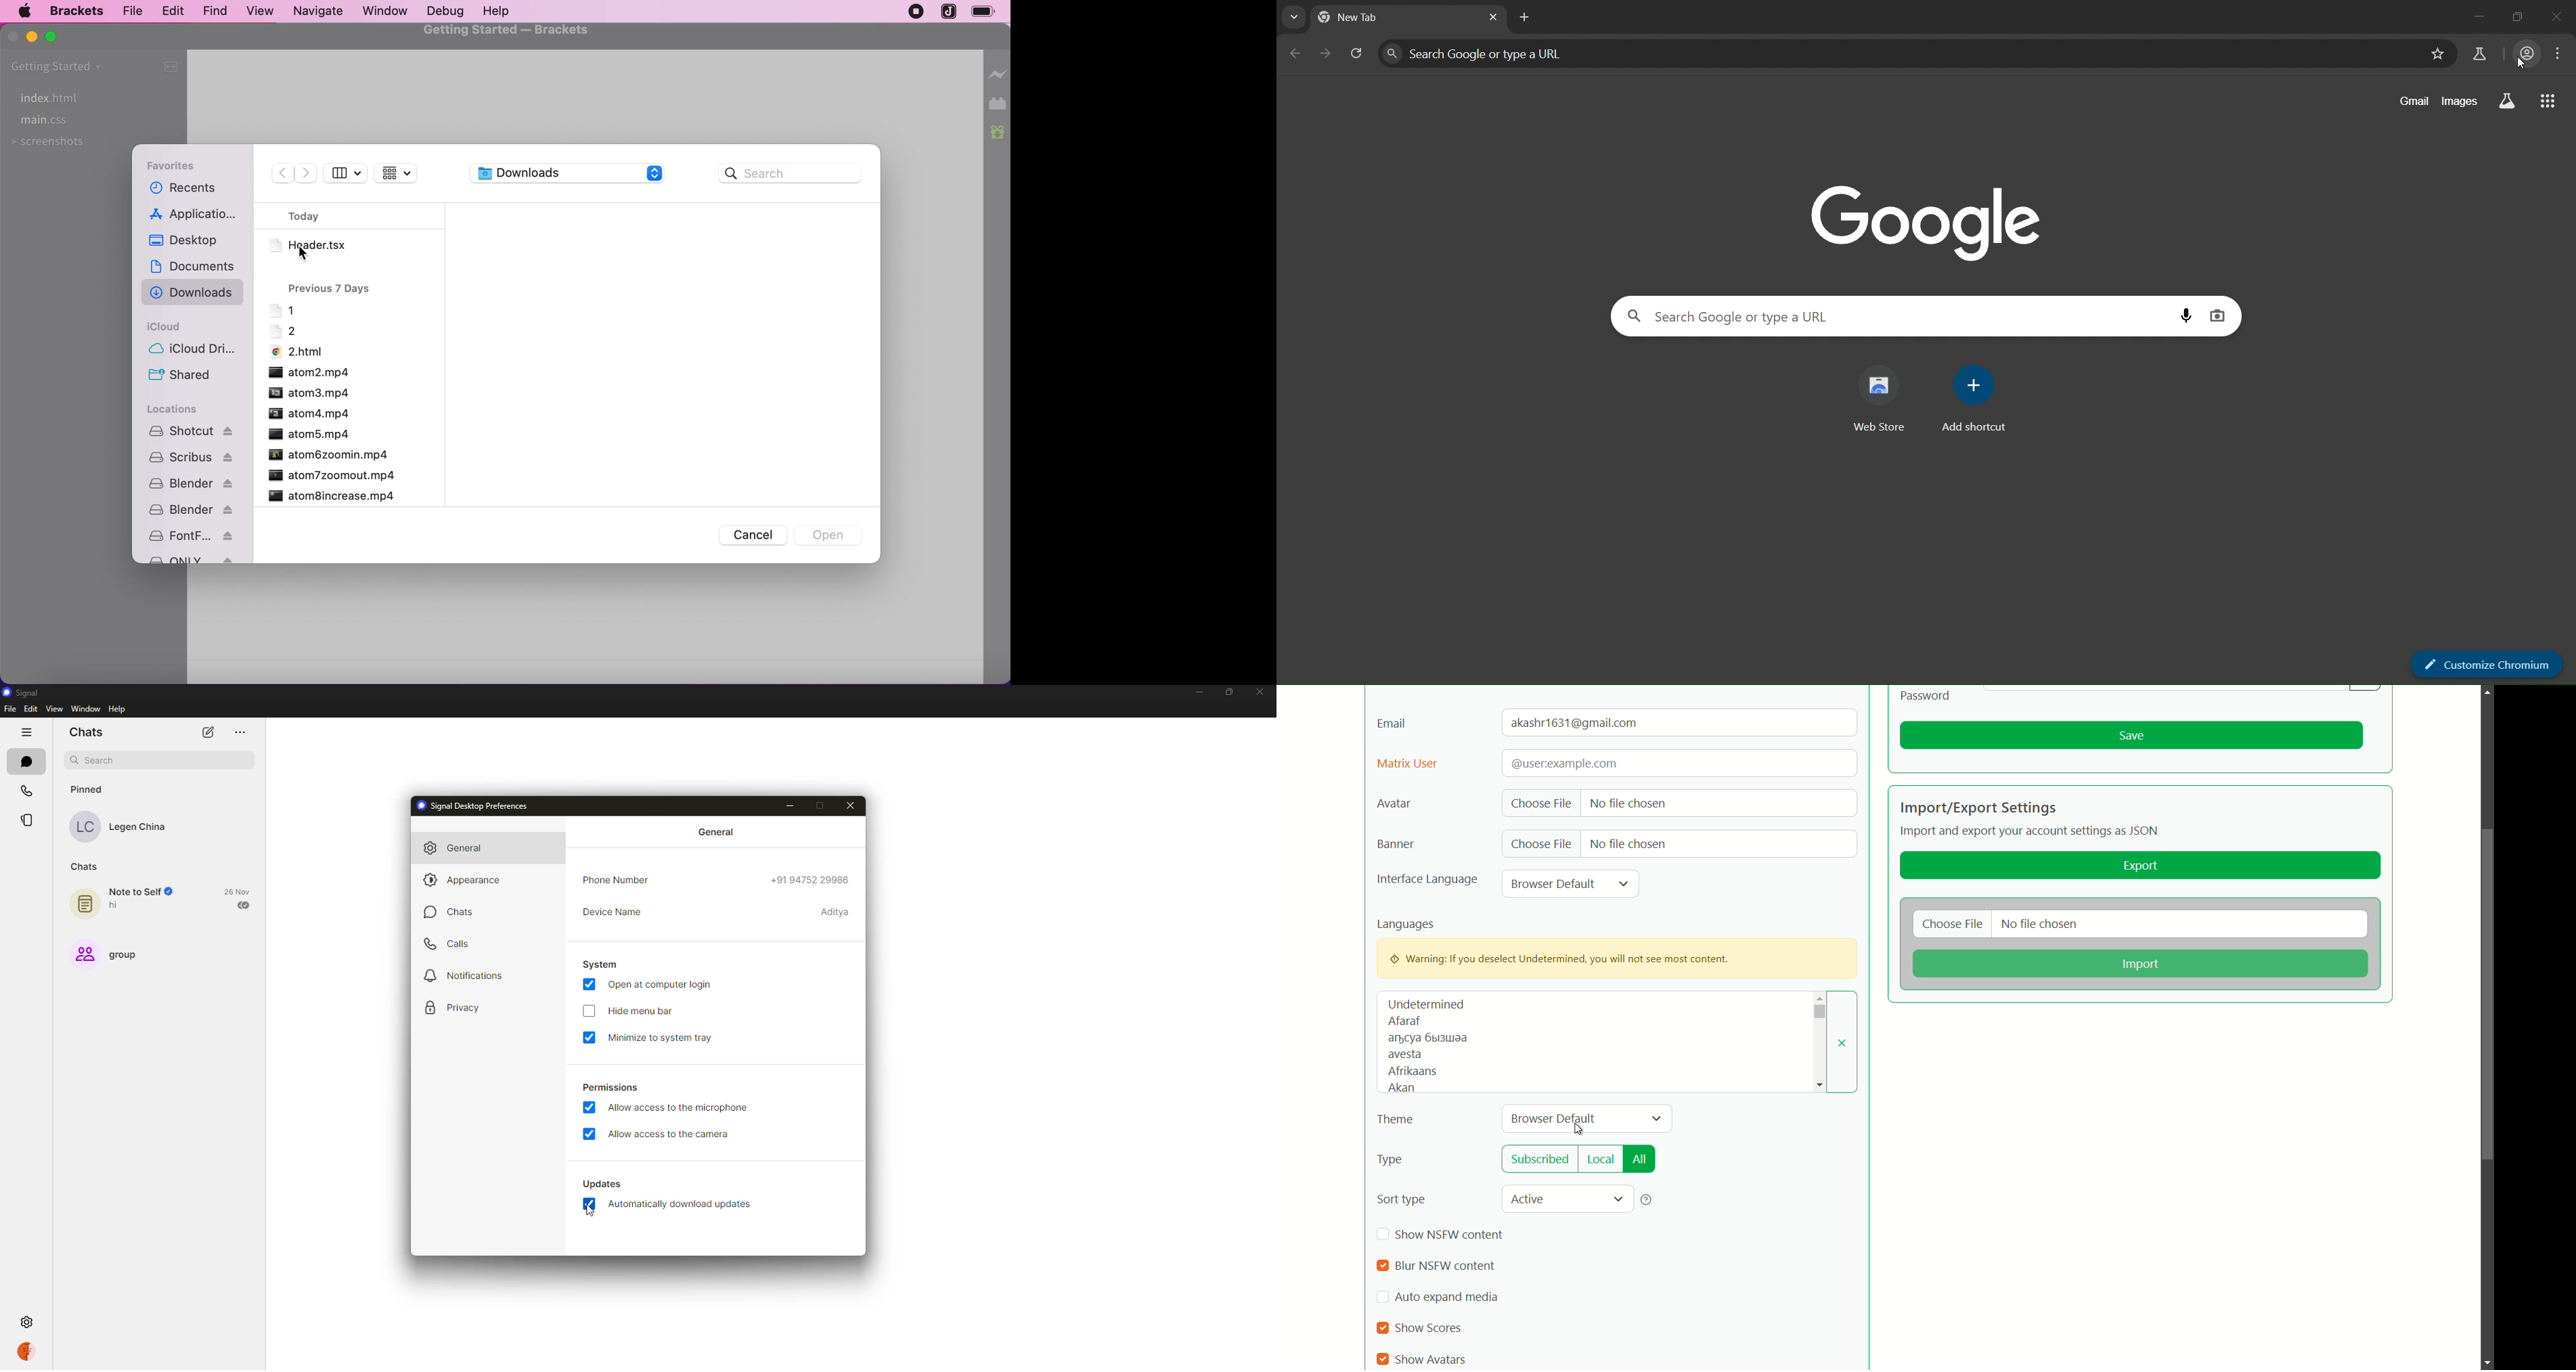  What do you see at coordinates (463, 881) in the screenshot?
I see `appearance` at bounding box center [463, 881].